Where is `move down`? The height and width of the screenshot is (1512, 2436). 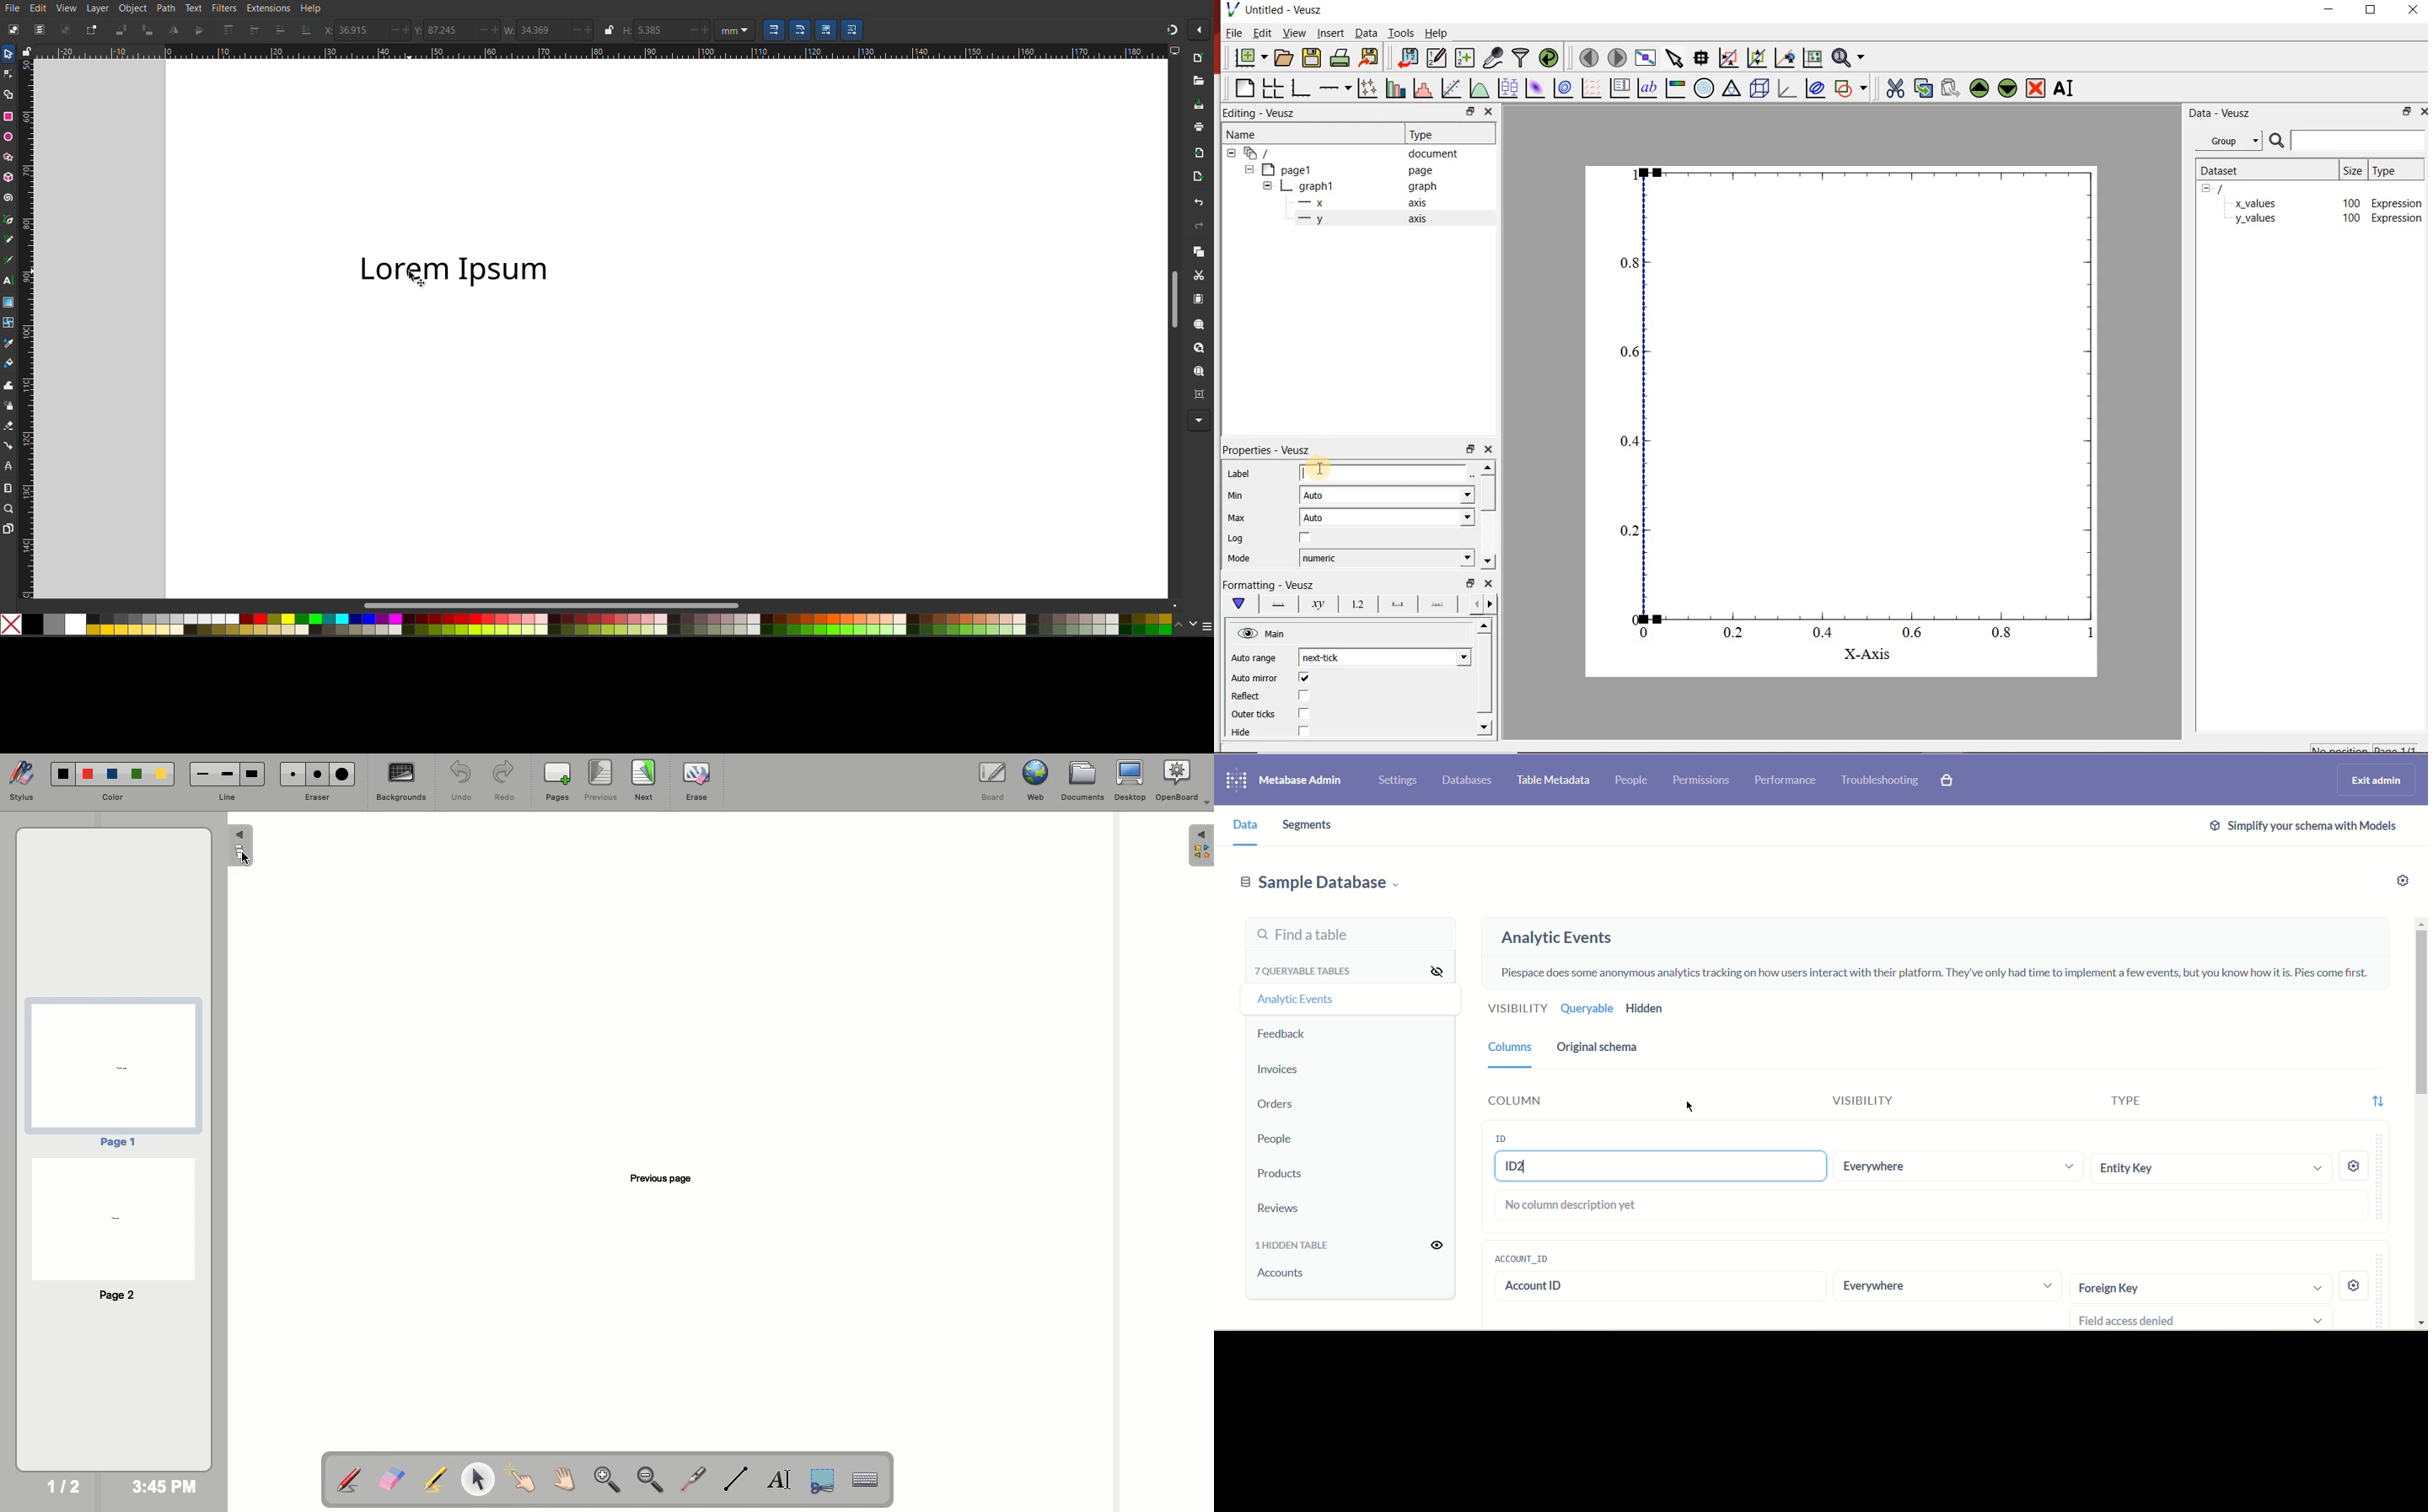 move down is located at coordinates (1487, 561).